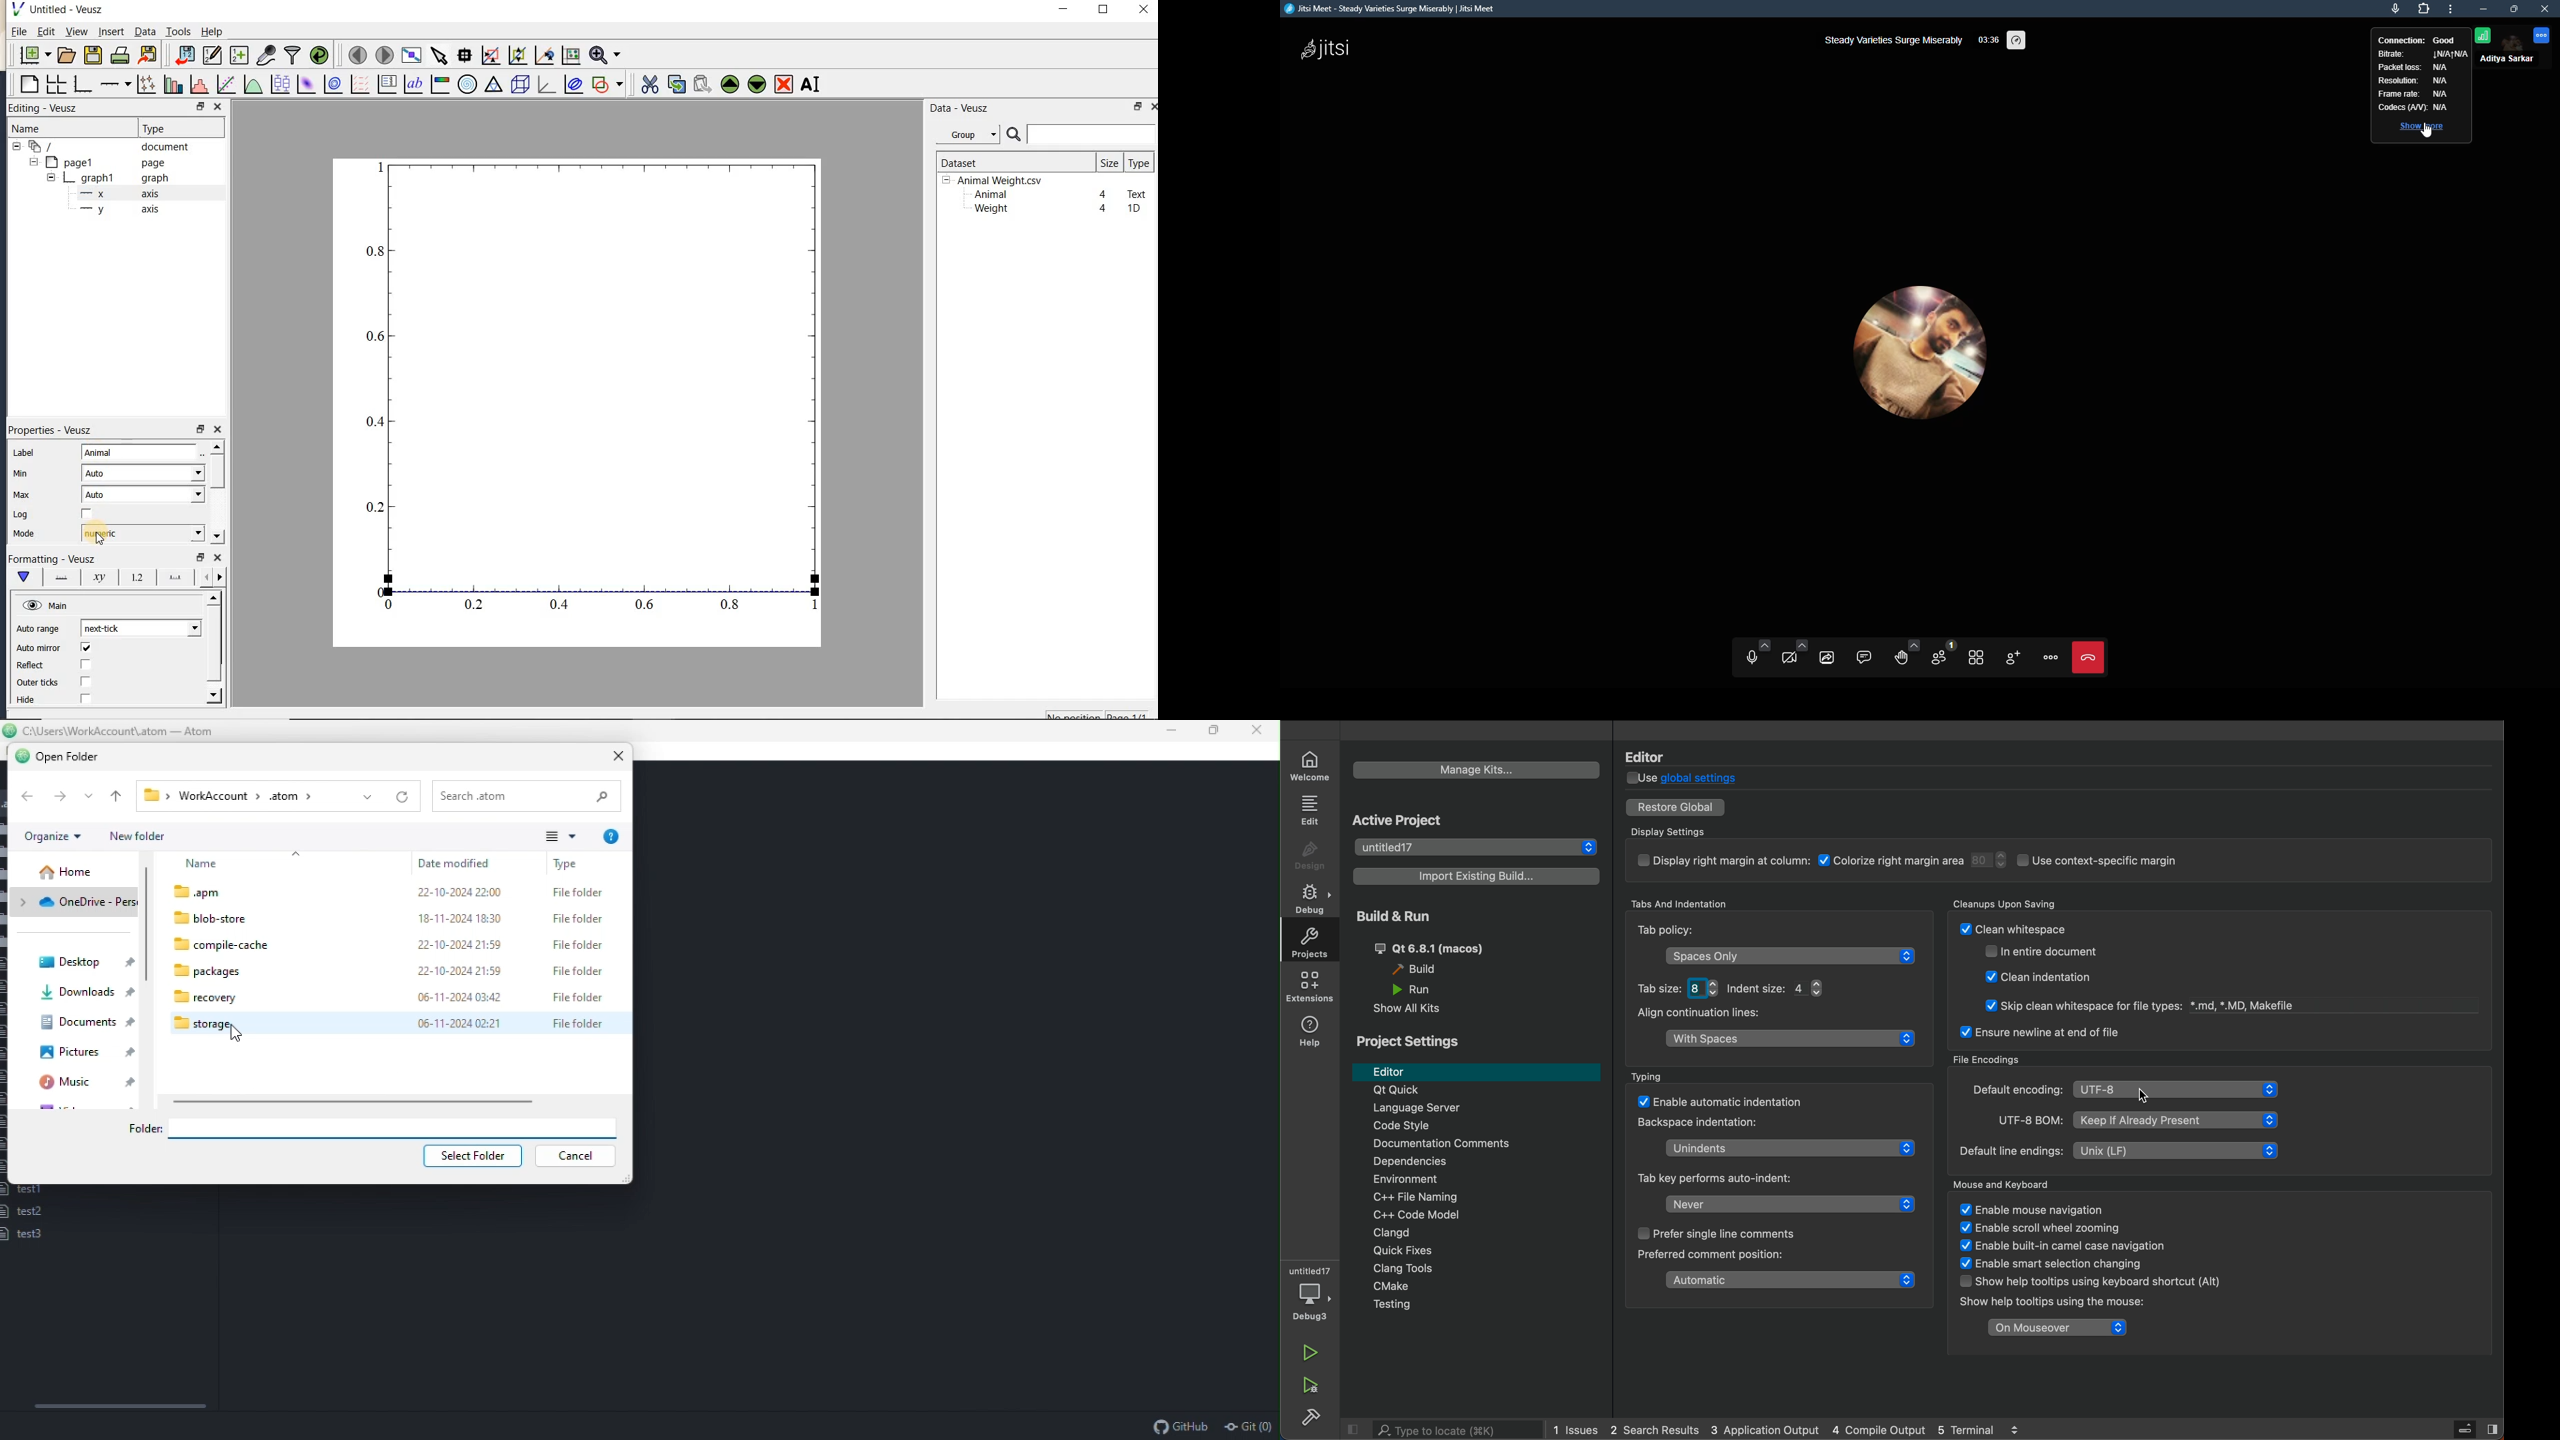 This screenshot has width=2576, height=1456. What do you see at coordinates (355, 54) in the screenshot?
I see `move to the previous page` at bounding box center [355, 54].